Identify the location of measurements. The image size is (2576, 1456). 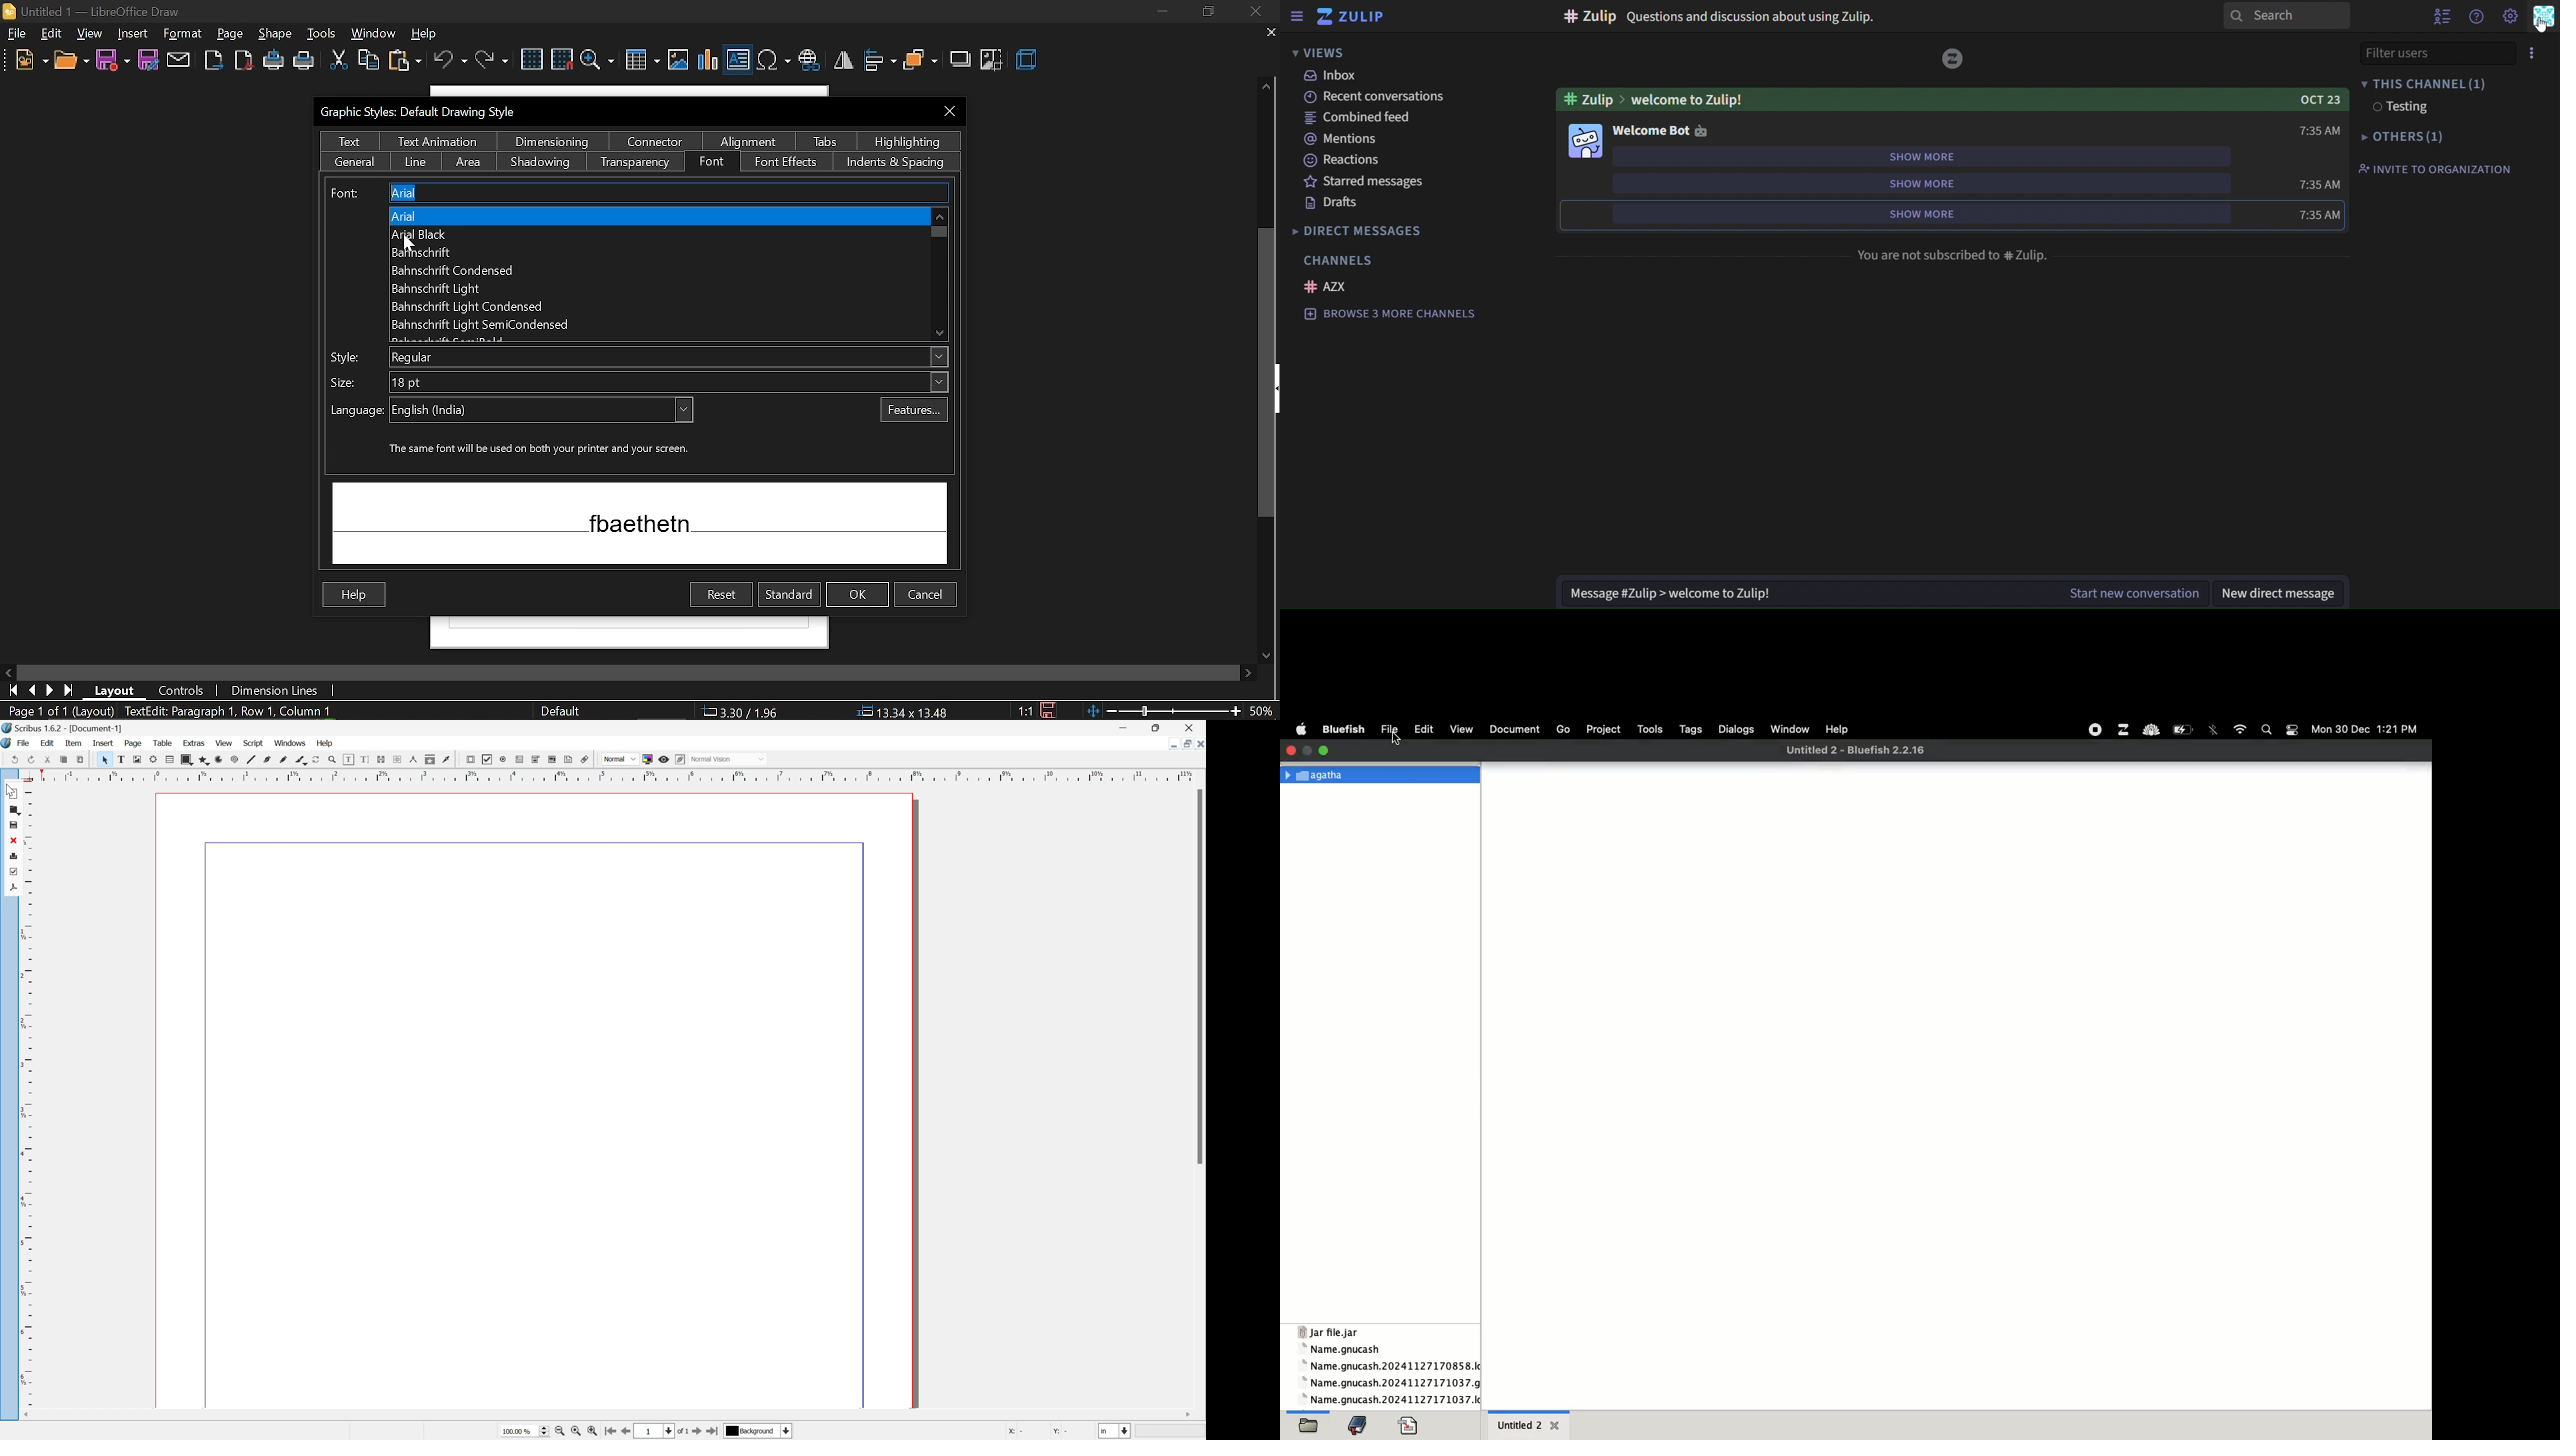
(535, 760).